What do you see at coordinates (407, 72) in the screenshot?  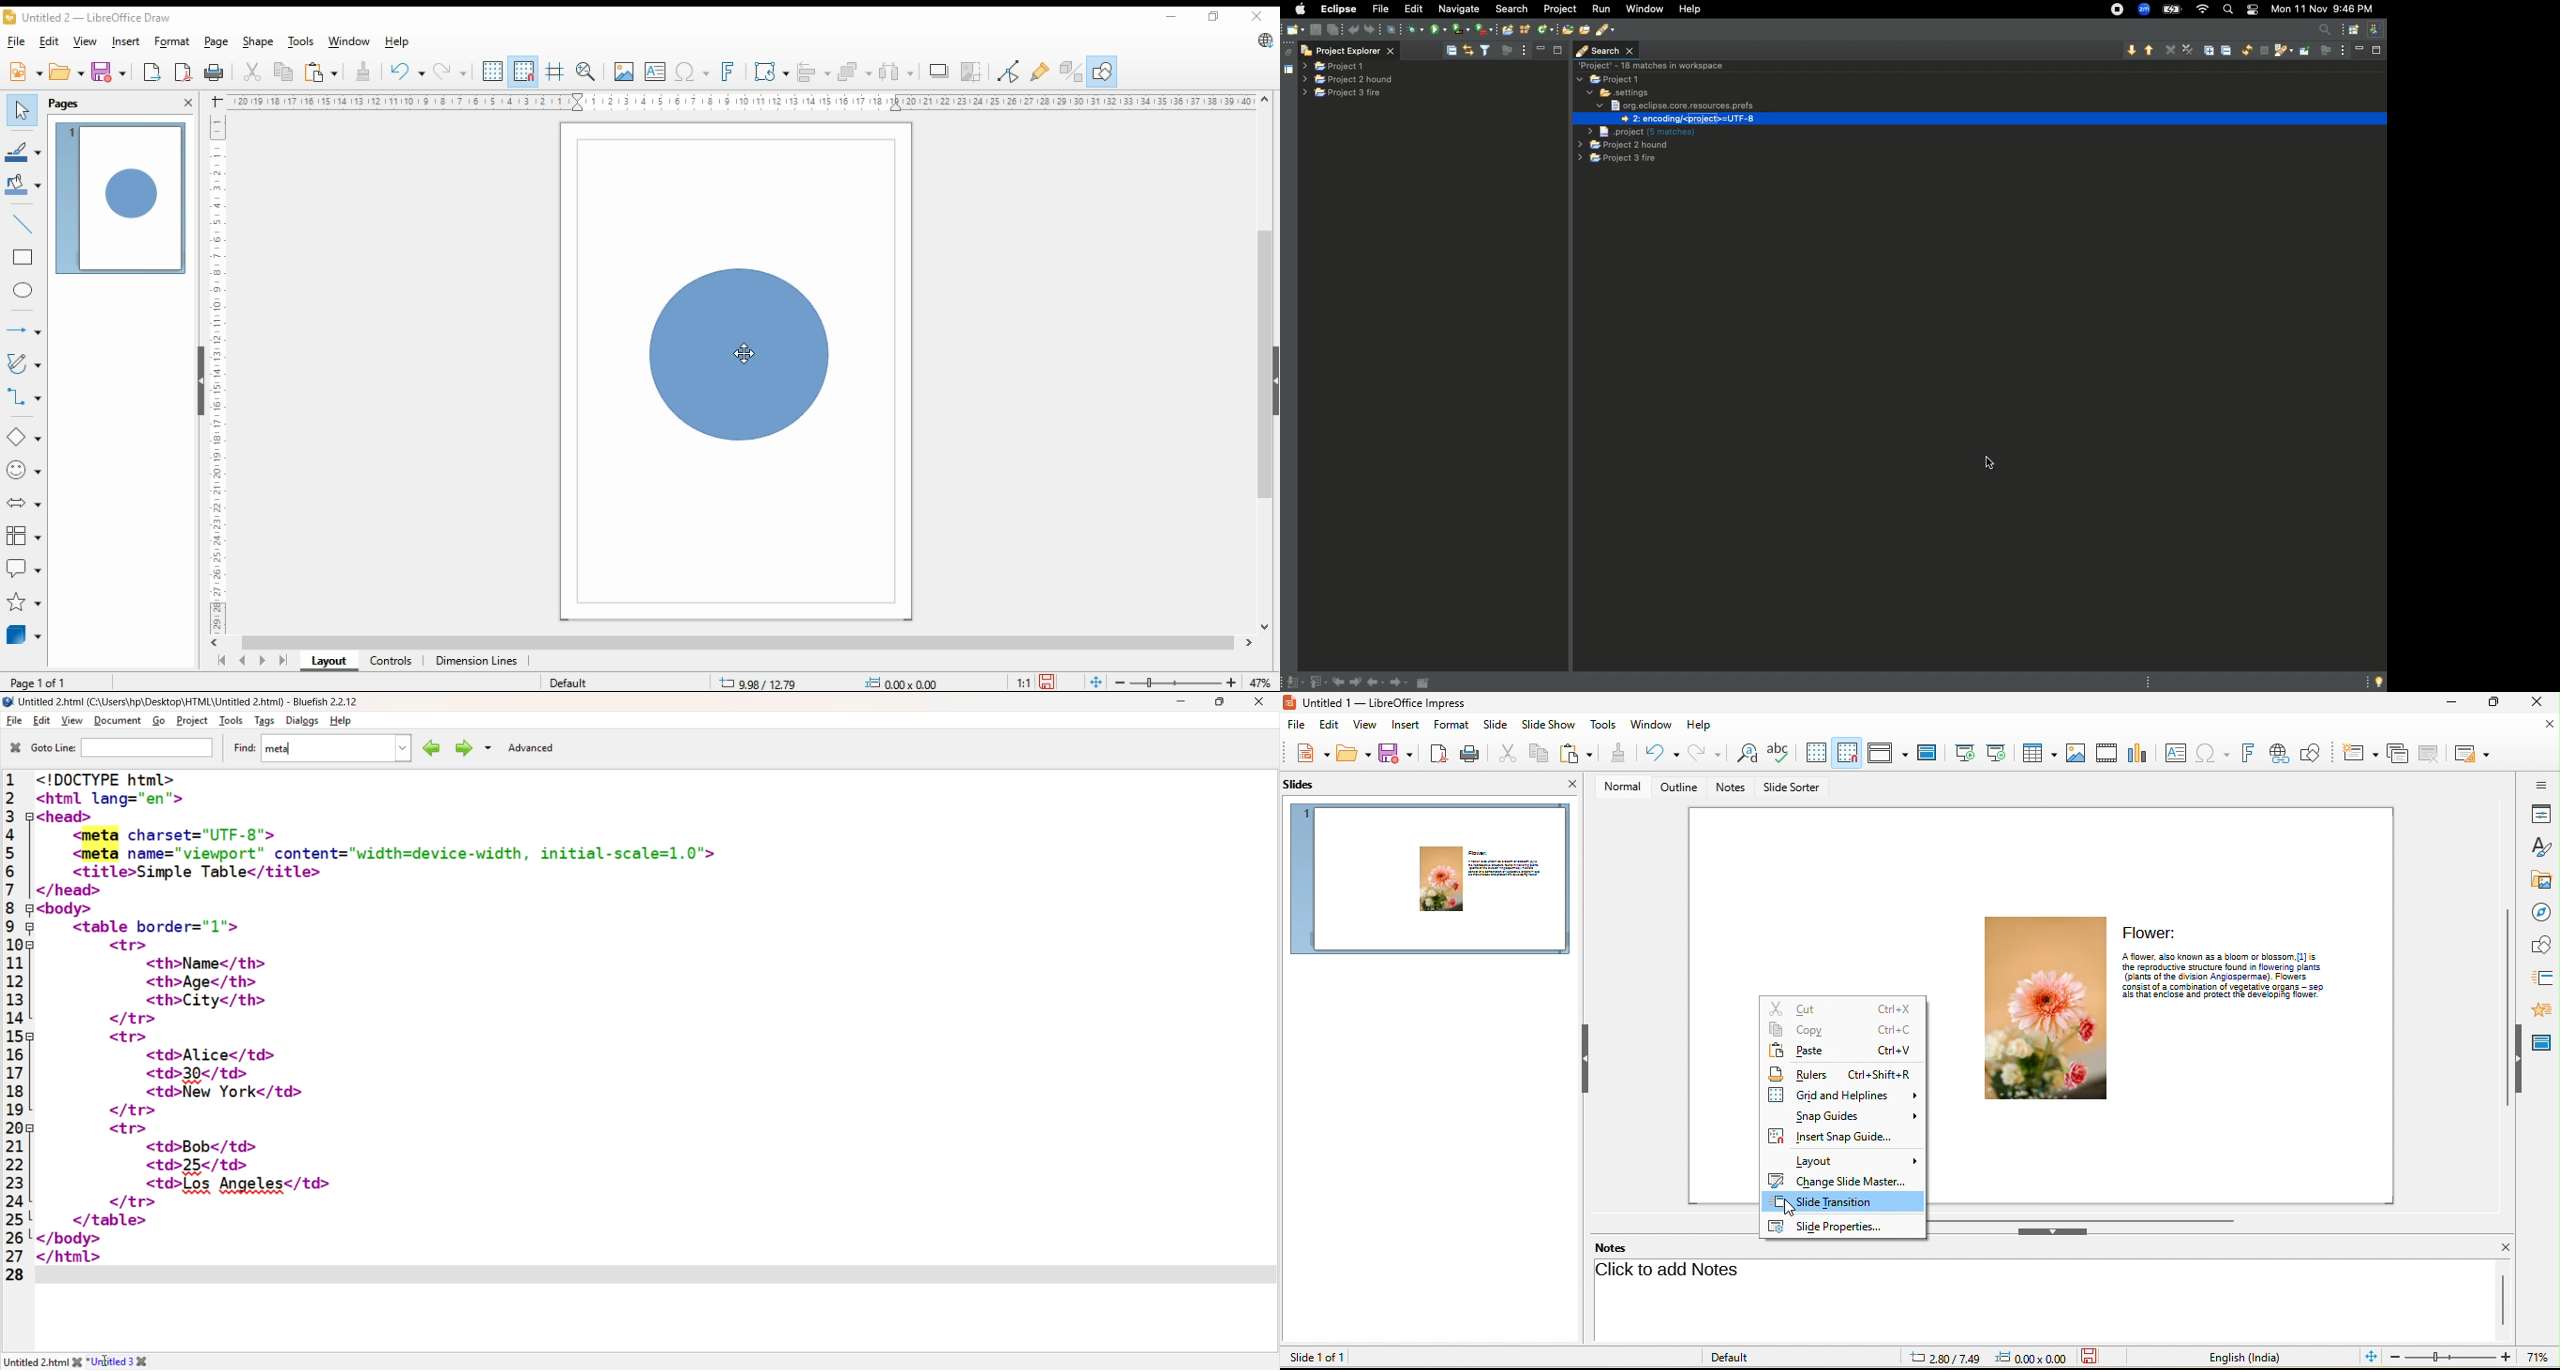 I see `undo` at bounding box center [407, 72].